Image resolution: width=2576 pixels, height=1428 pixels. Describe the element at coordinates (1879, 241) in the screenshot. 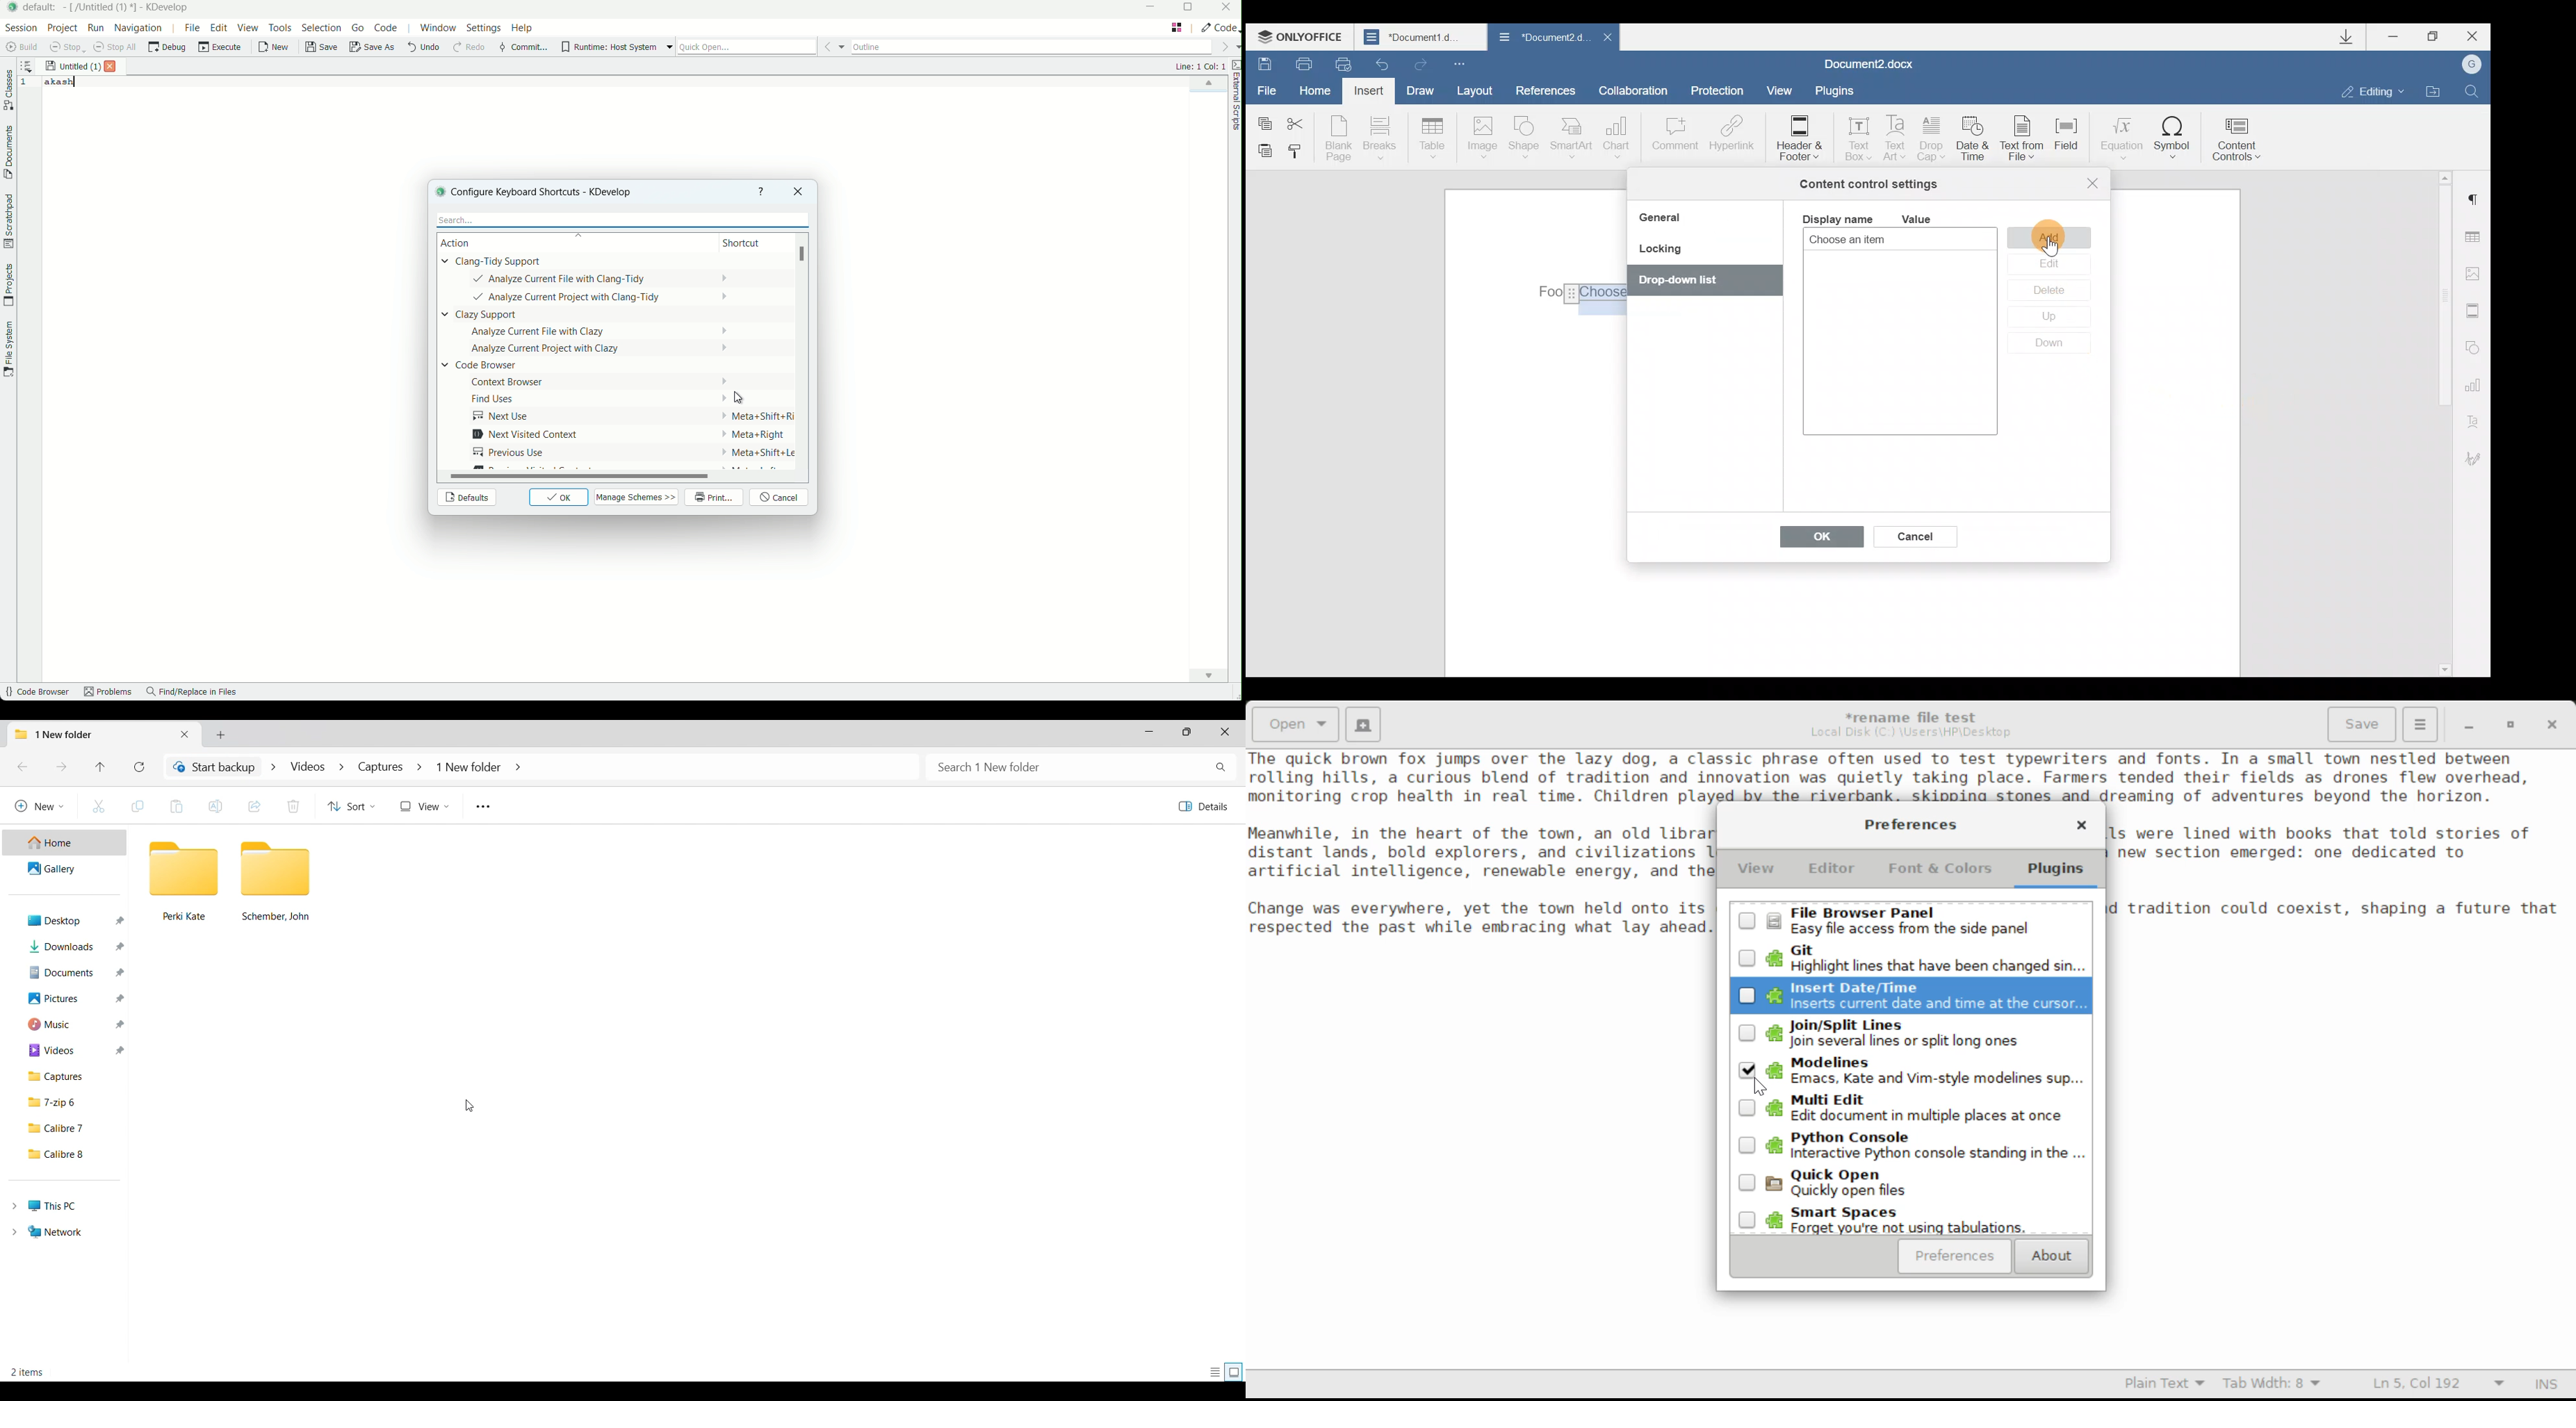

I see `Choose an item` at that location.